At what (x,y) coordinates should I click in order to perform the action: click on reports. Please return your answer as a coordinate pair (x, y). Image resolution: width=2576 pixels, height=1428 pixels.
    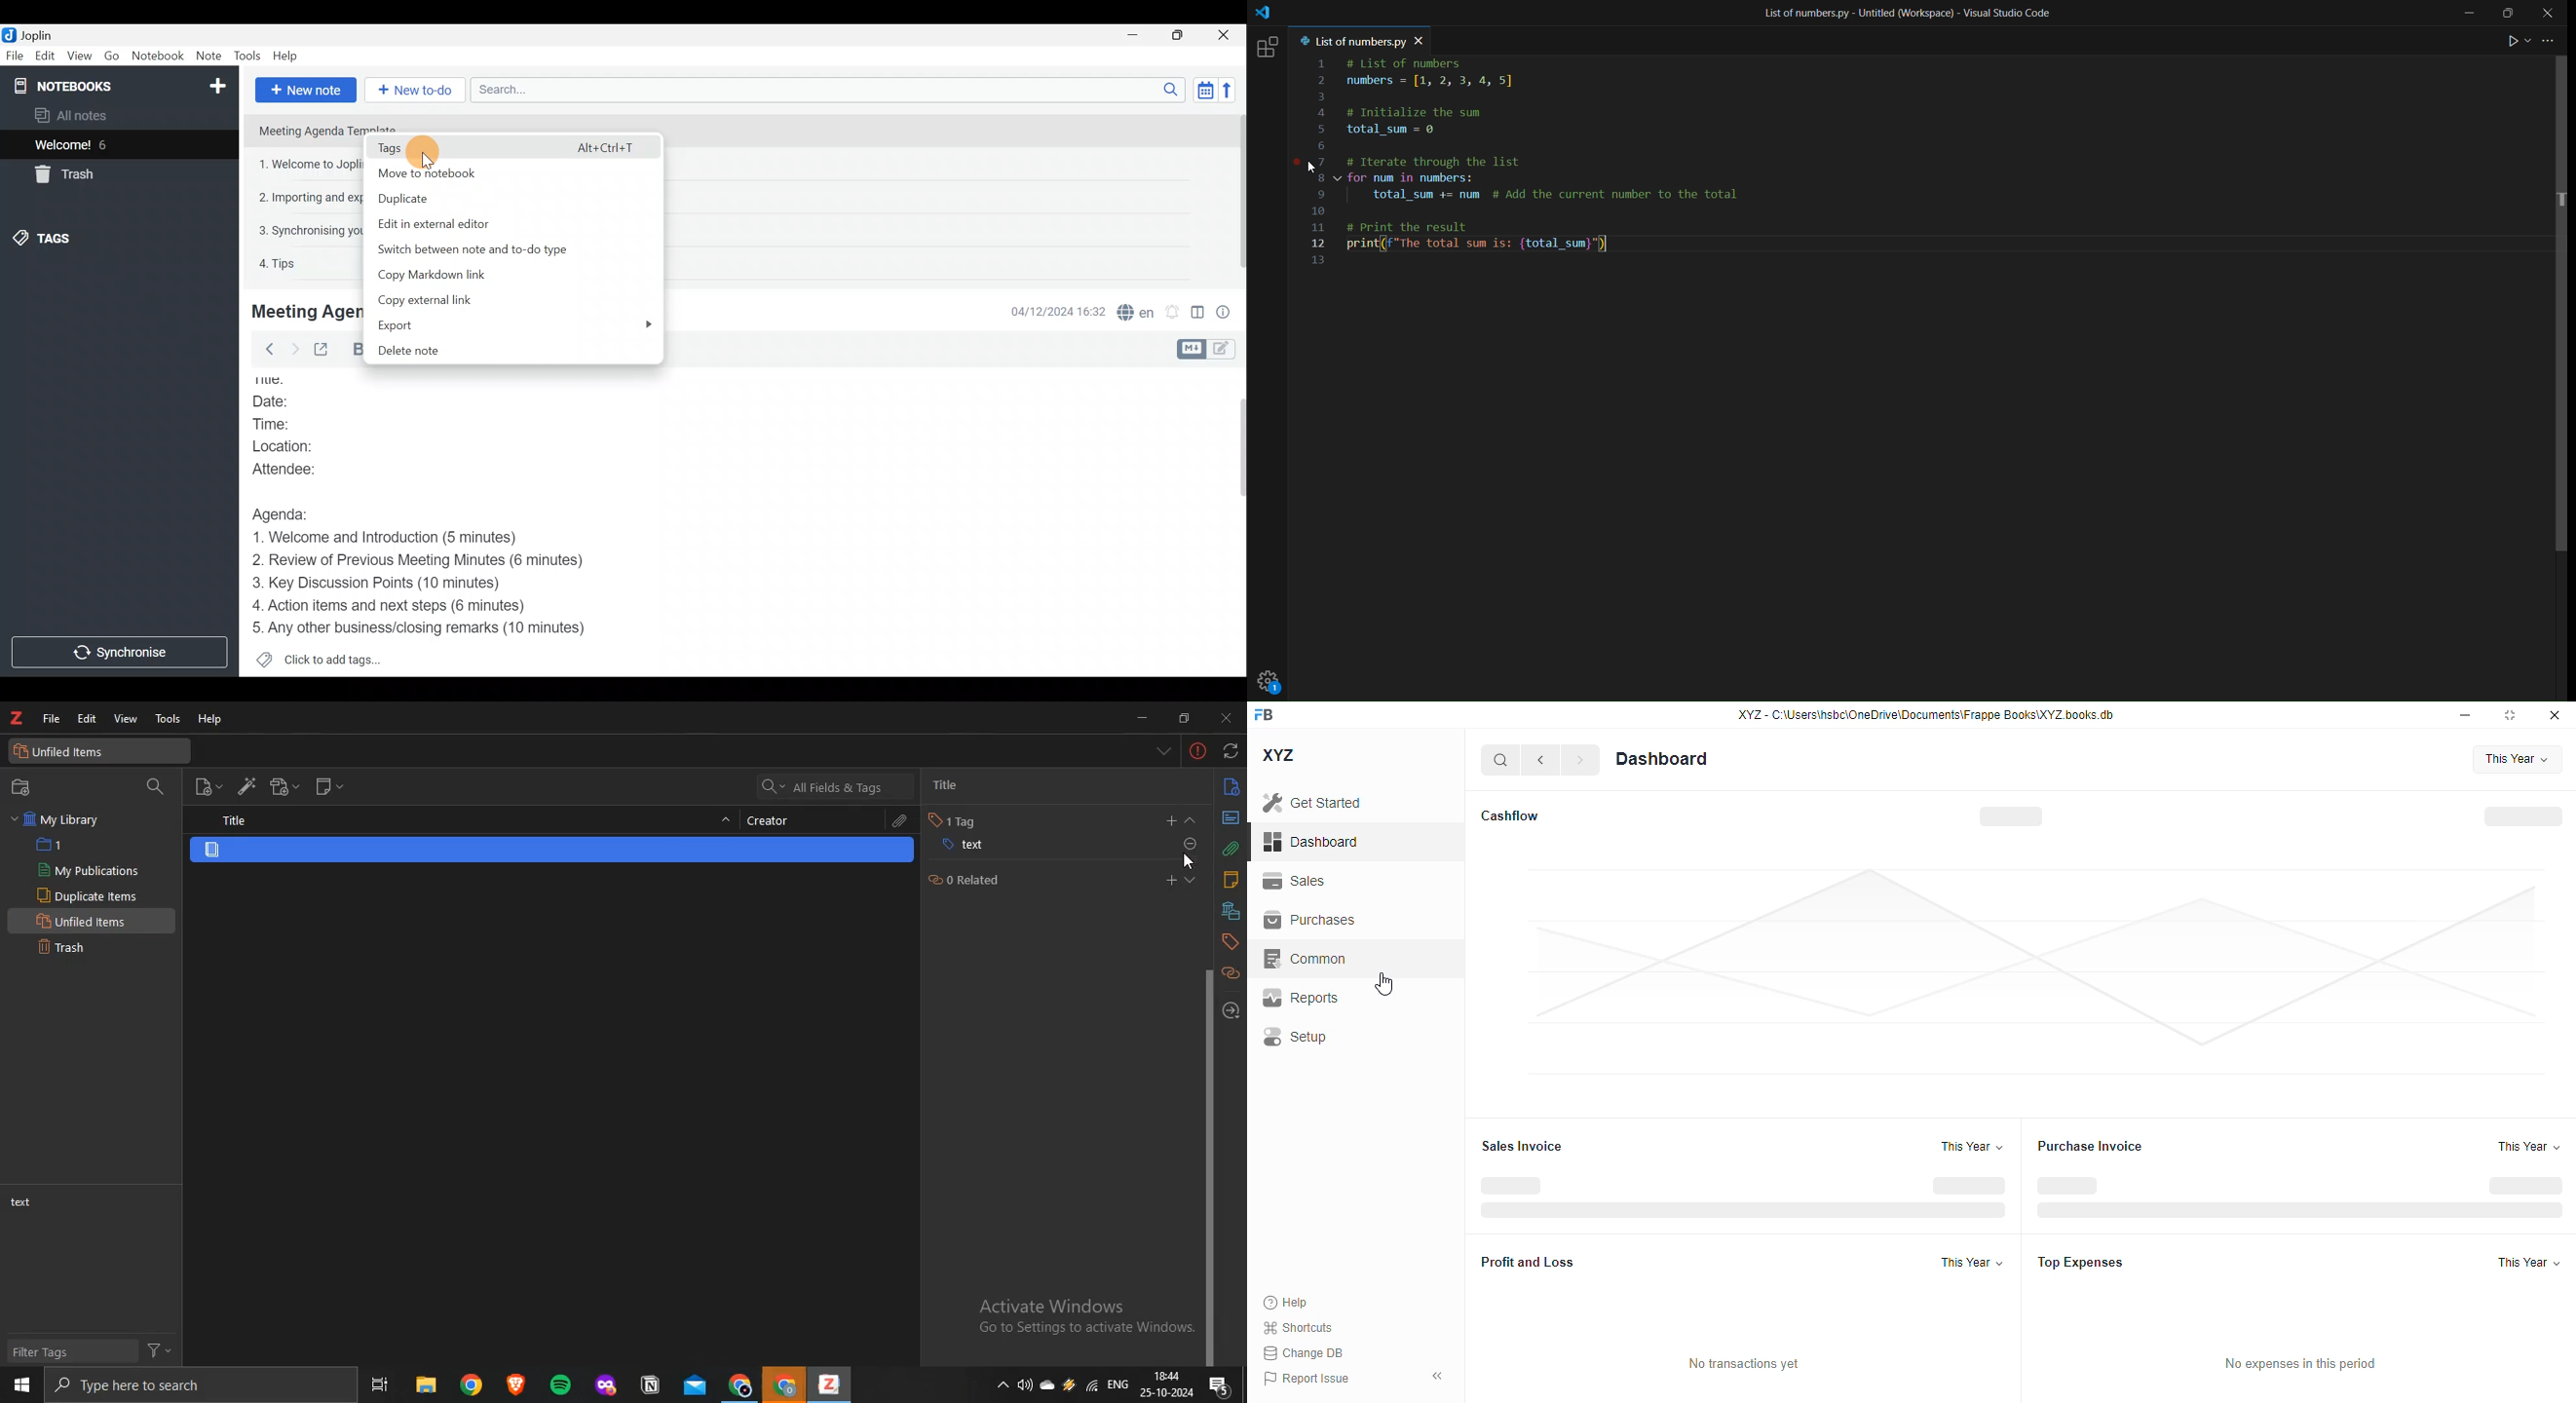
    Looking at the image, I should click on (1301, 998).